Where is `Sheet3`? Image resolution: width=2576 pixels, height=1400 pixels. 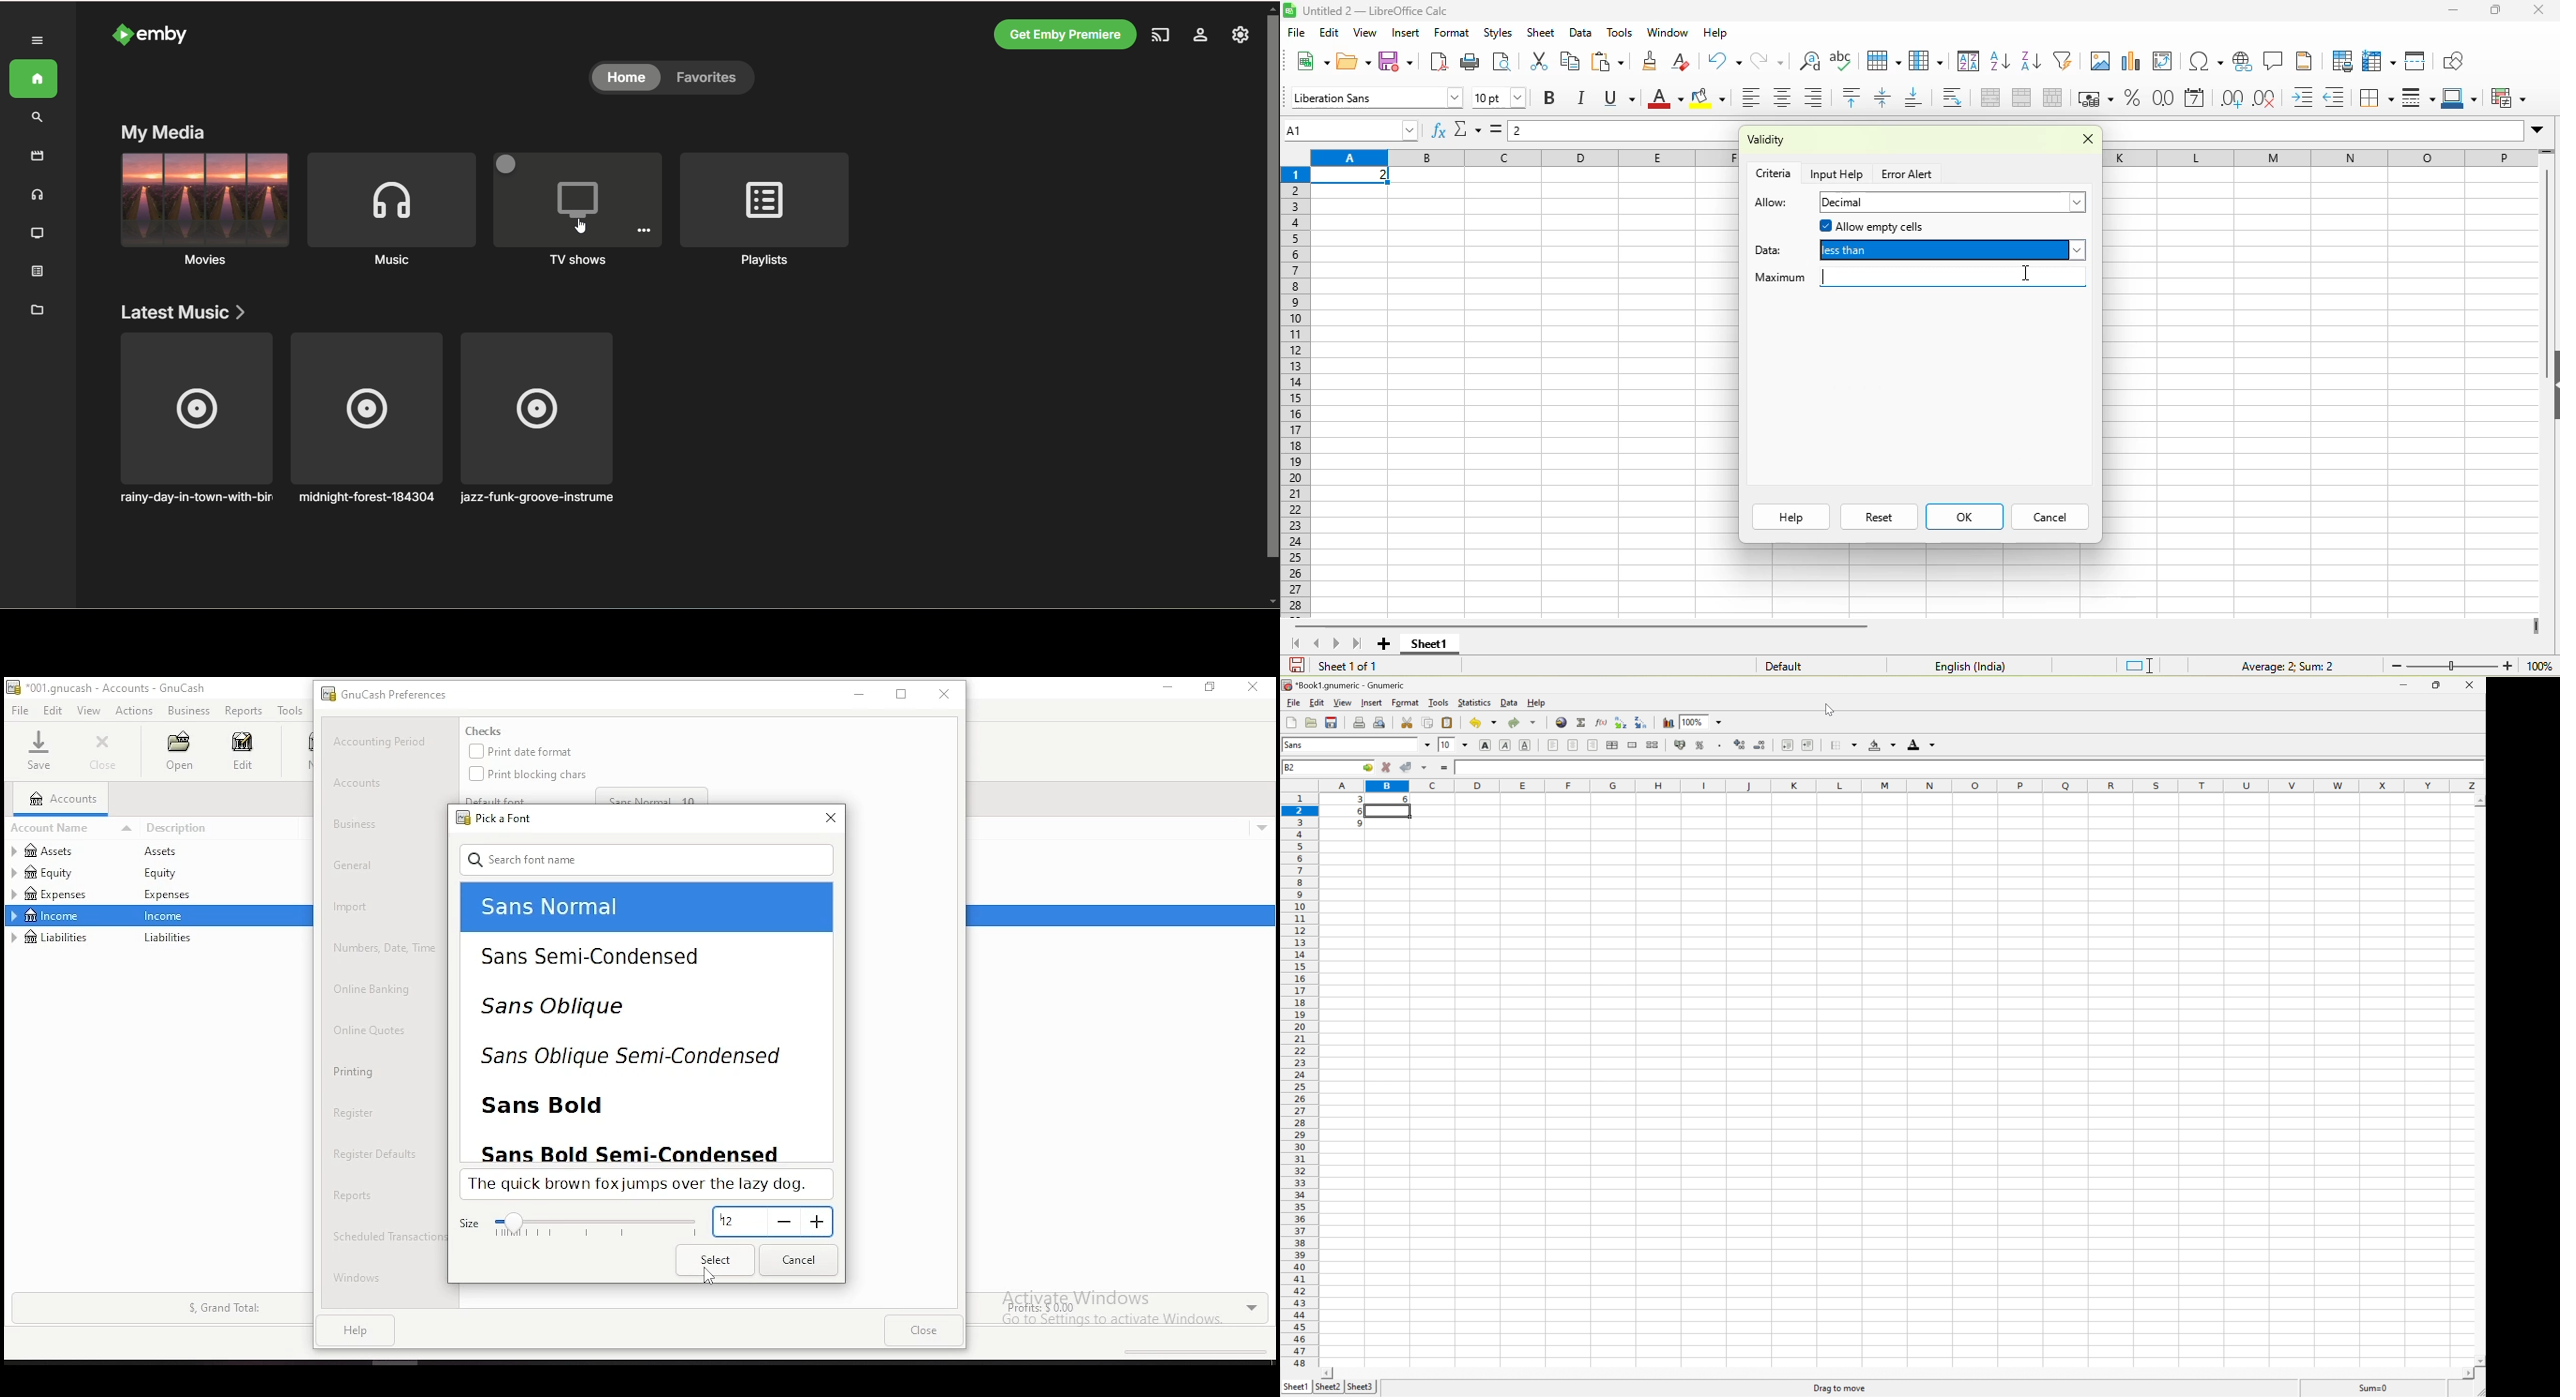 Sheet3 is located at coordinates (1360, 1387).